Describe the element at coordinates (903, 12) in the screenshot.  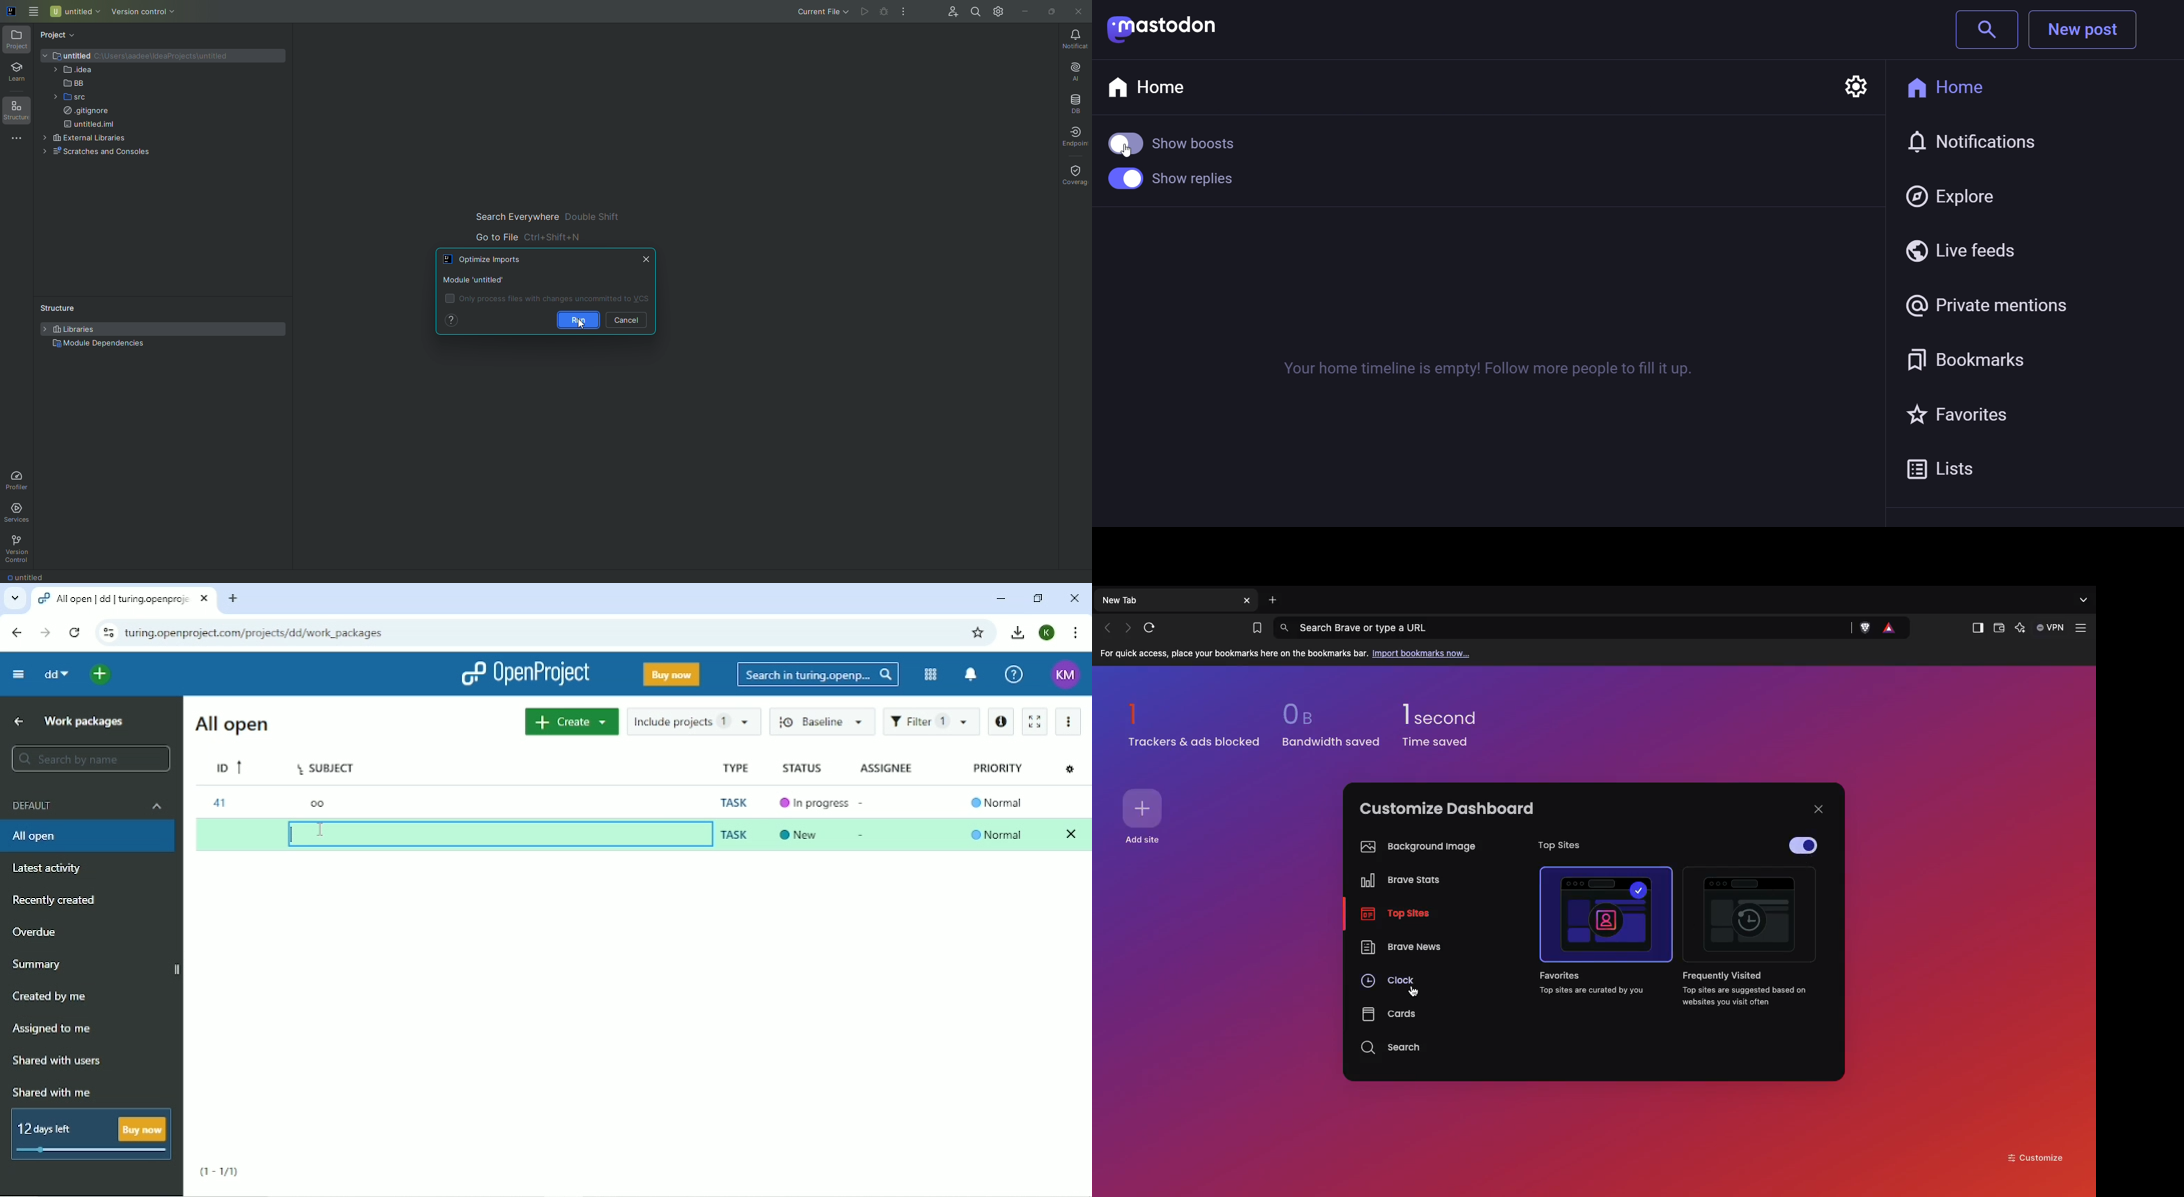
I see `More Actions` at that location.